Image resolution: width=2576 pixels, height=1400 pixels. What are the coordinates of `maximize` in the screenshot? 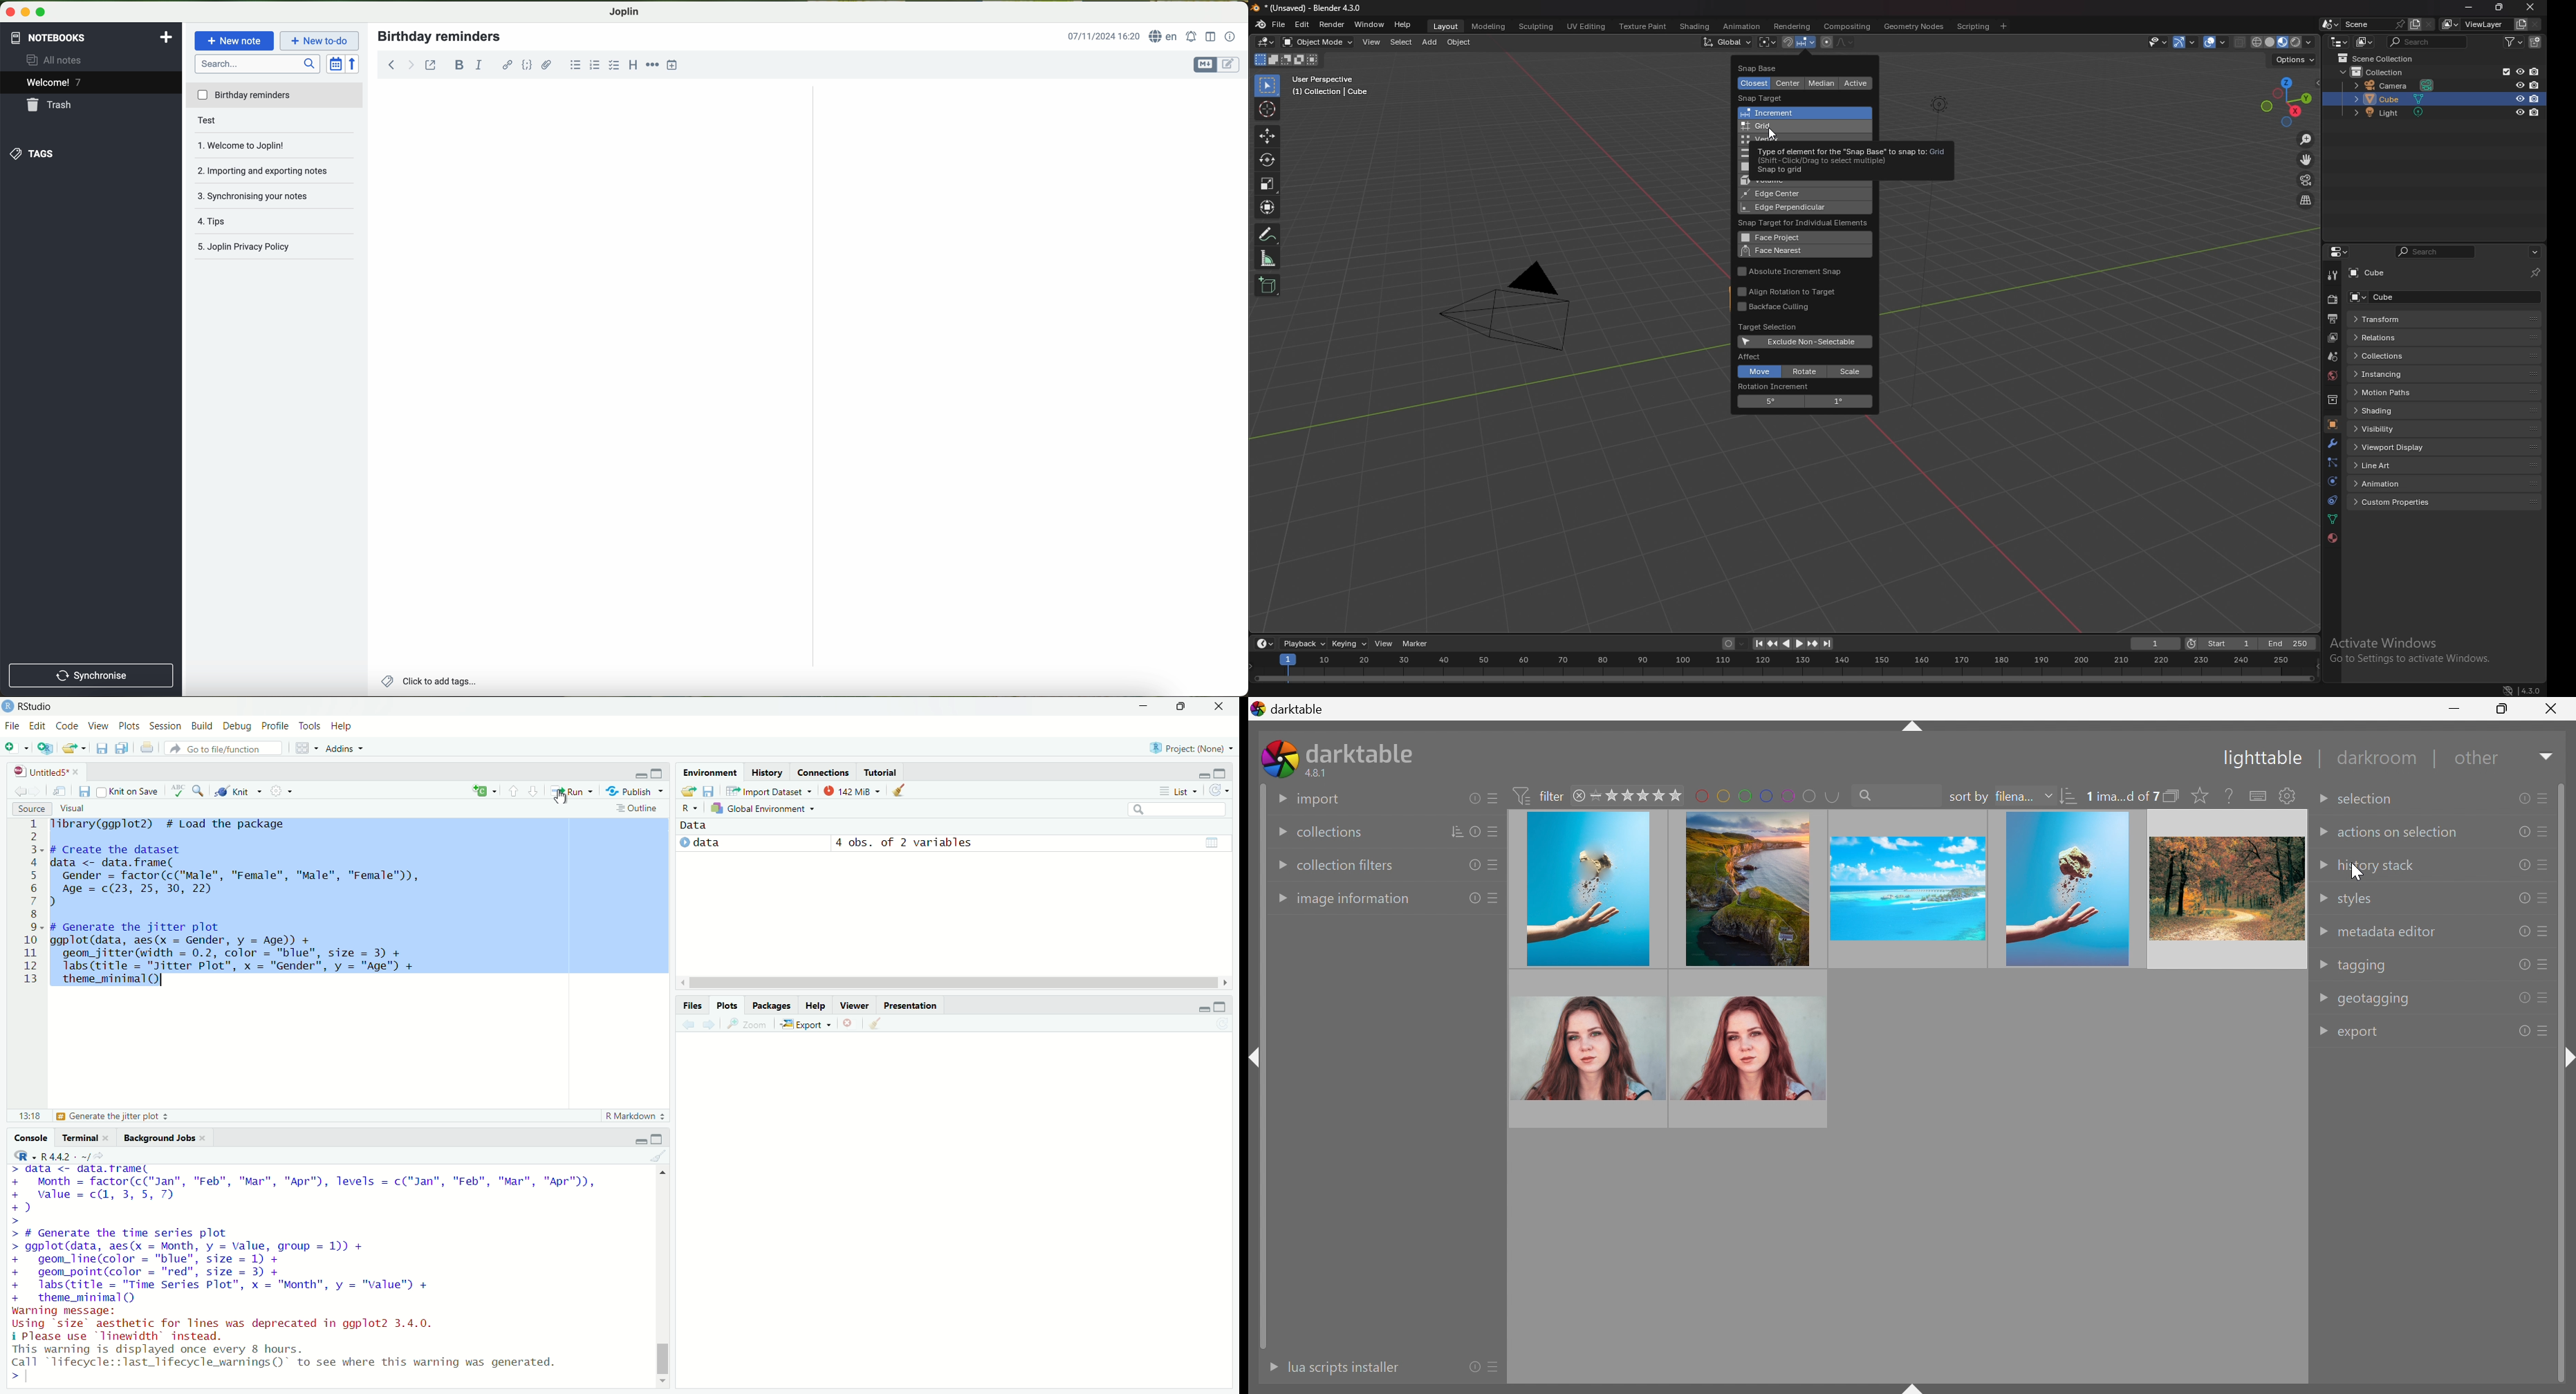 It's located at (660, 772).